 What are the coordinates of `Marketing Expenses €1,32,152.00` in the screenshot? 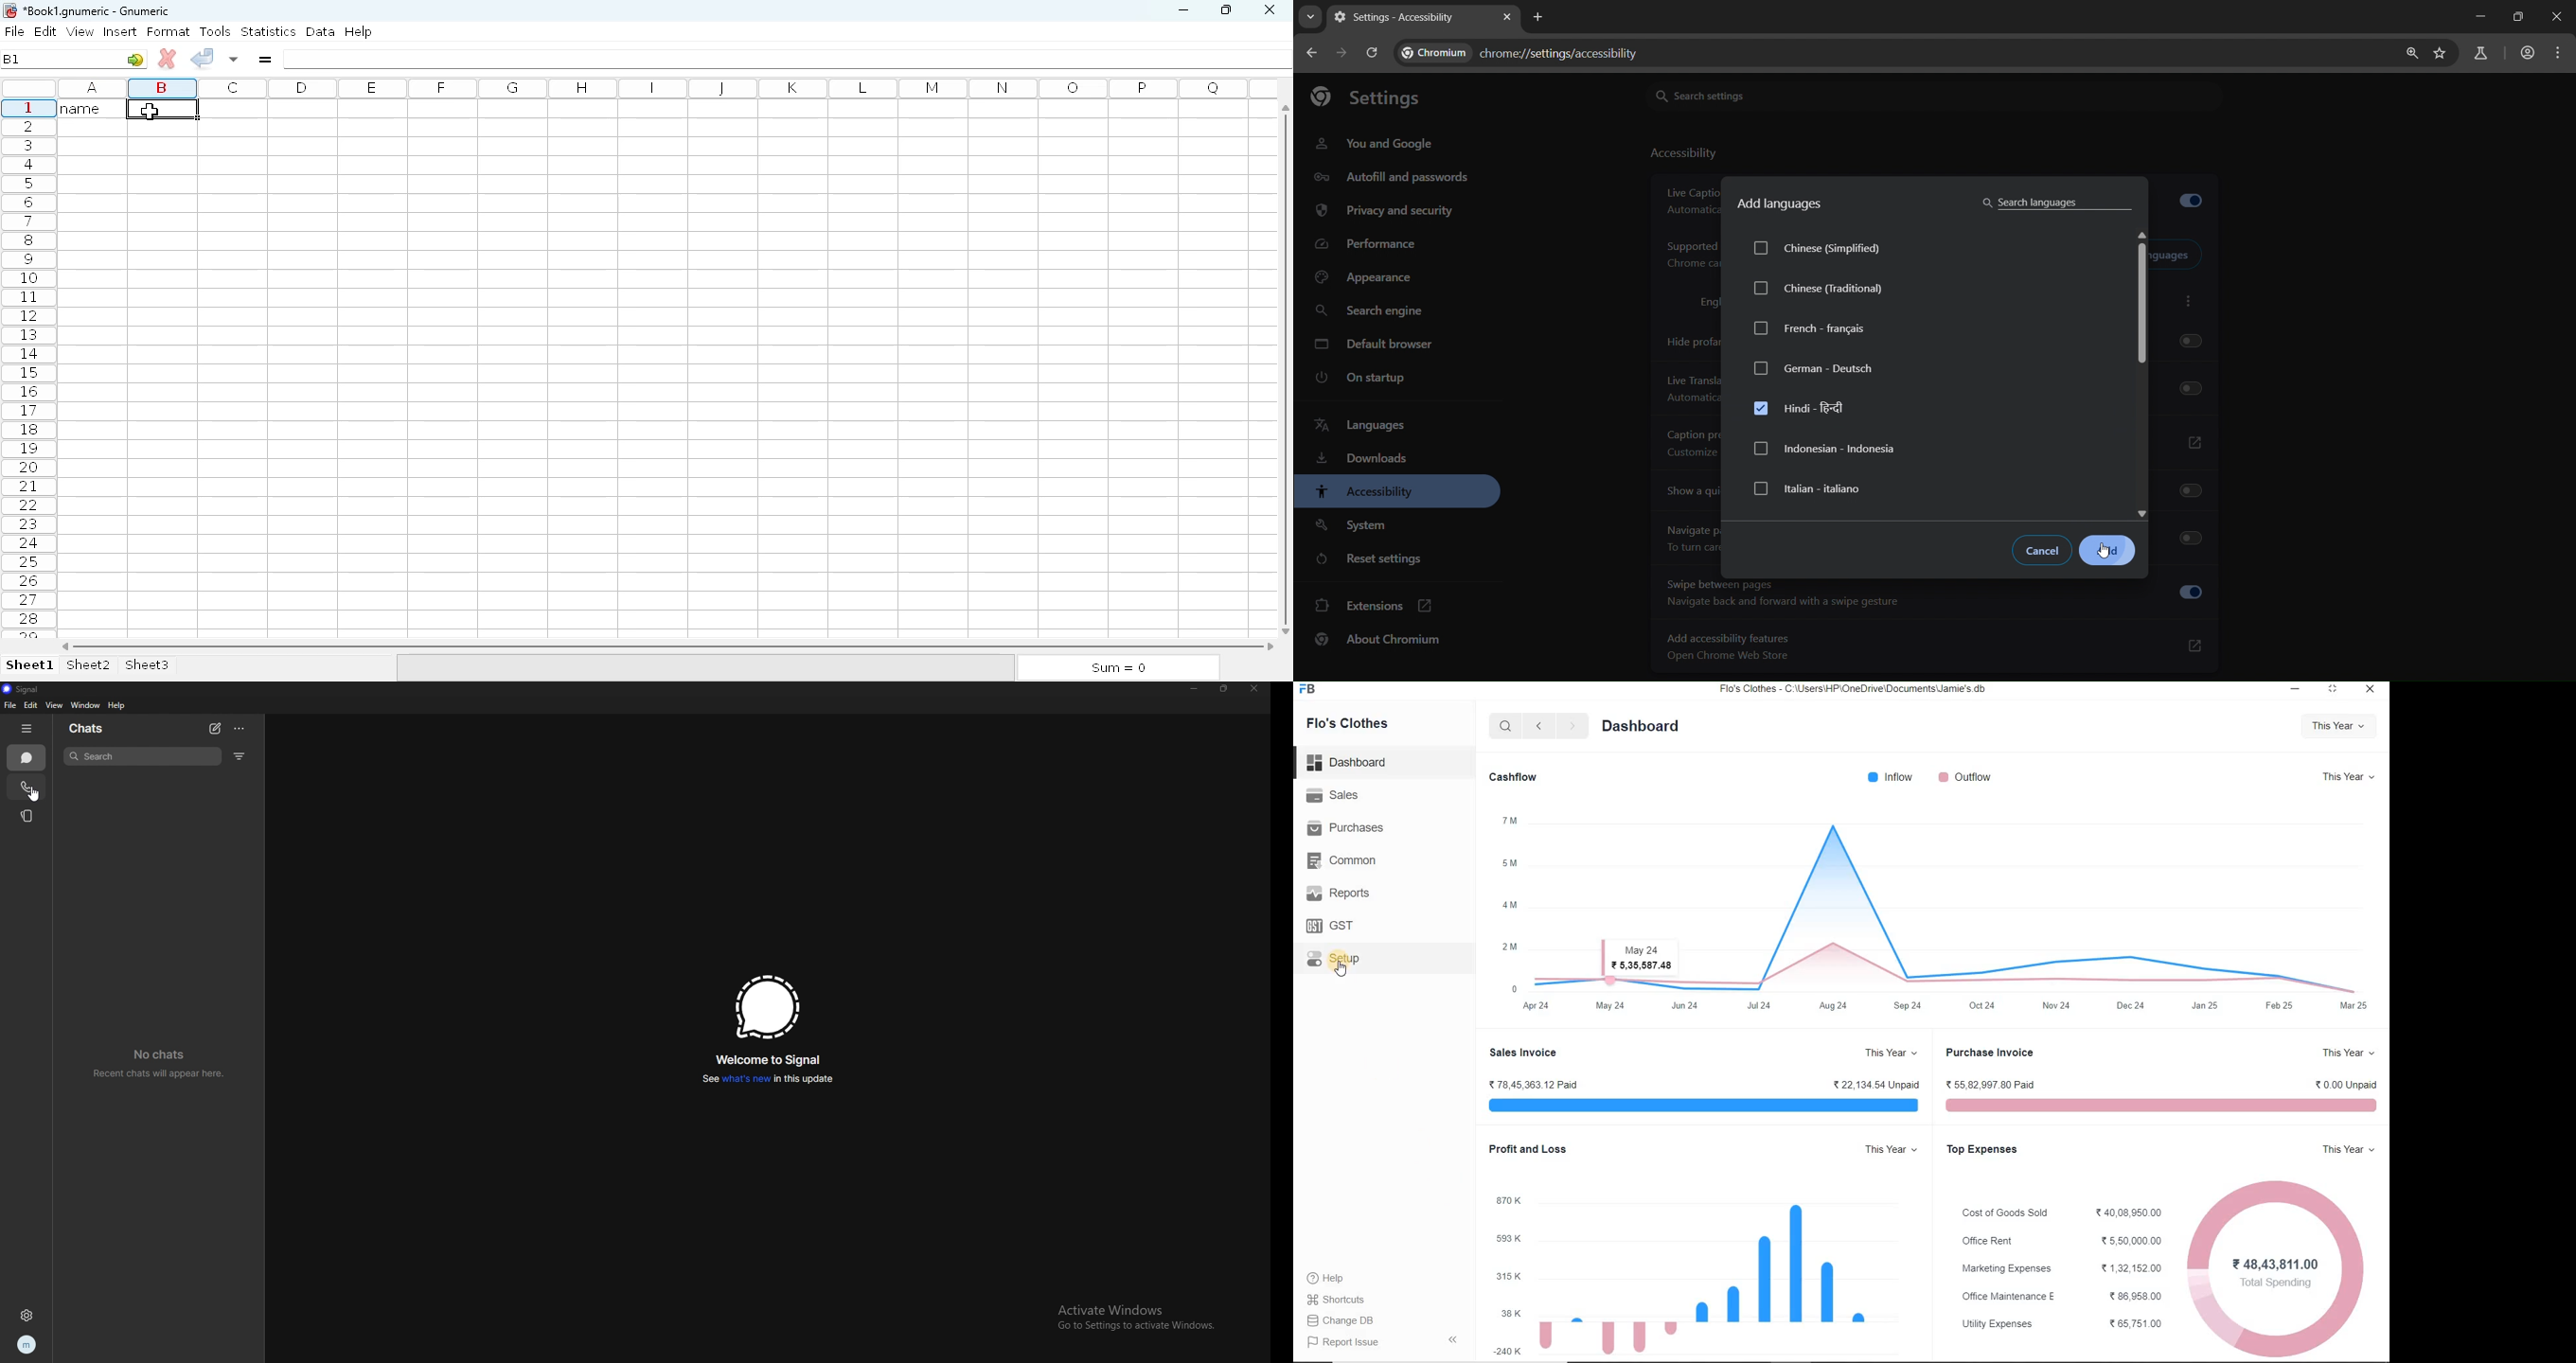 It's located at (2061, 1269).